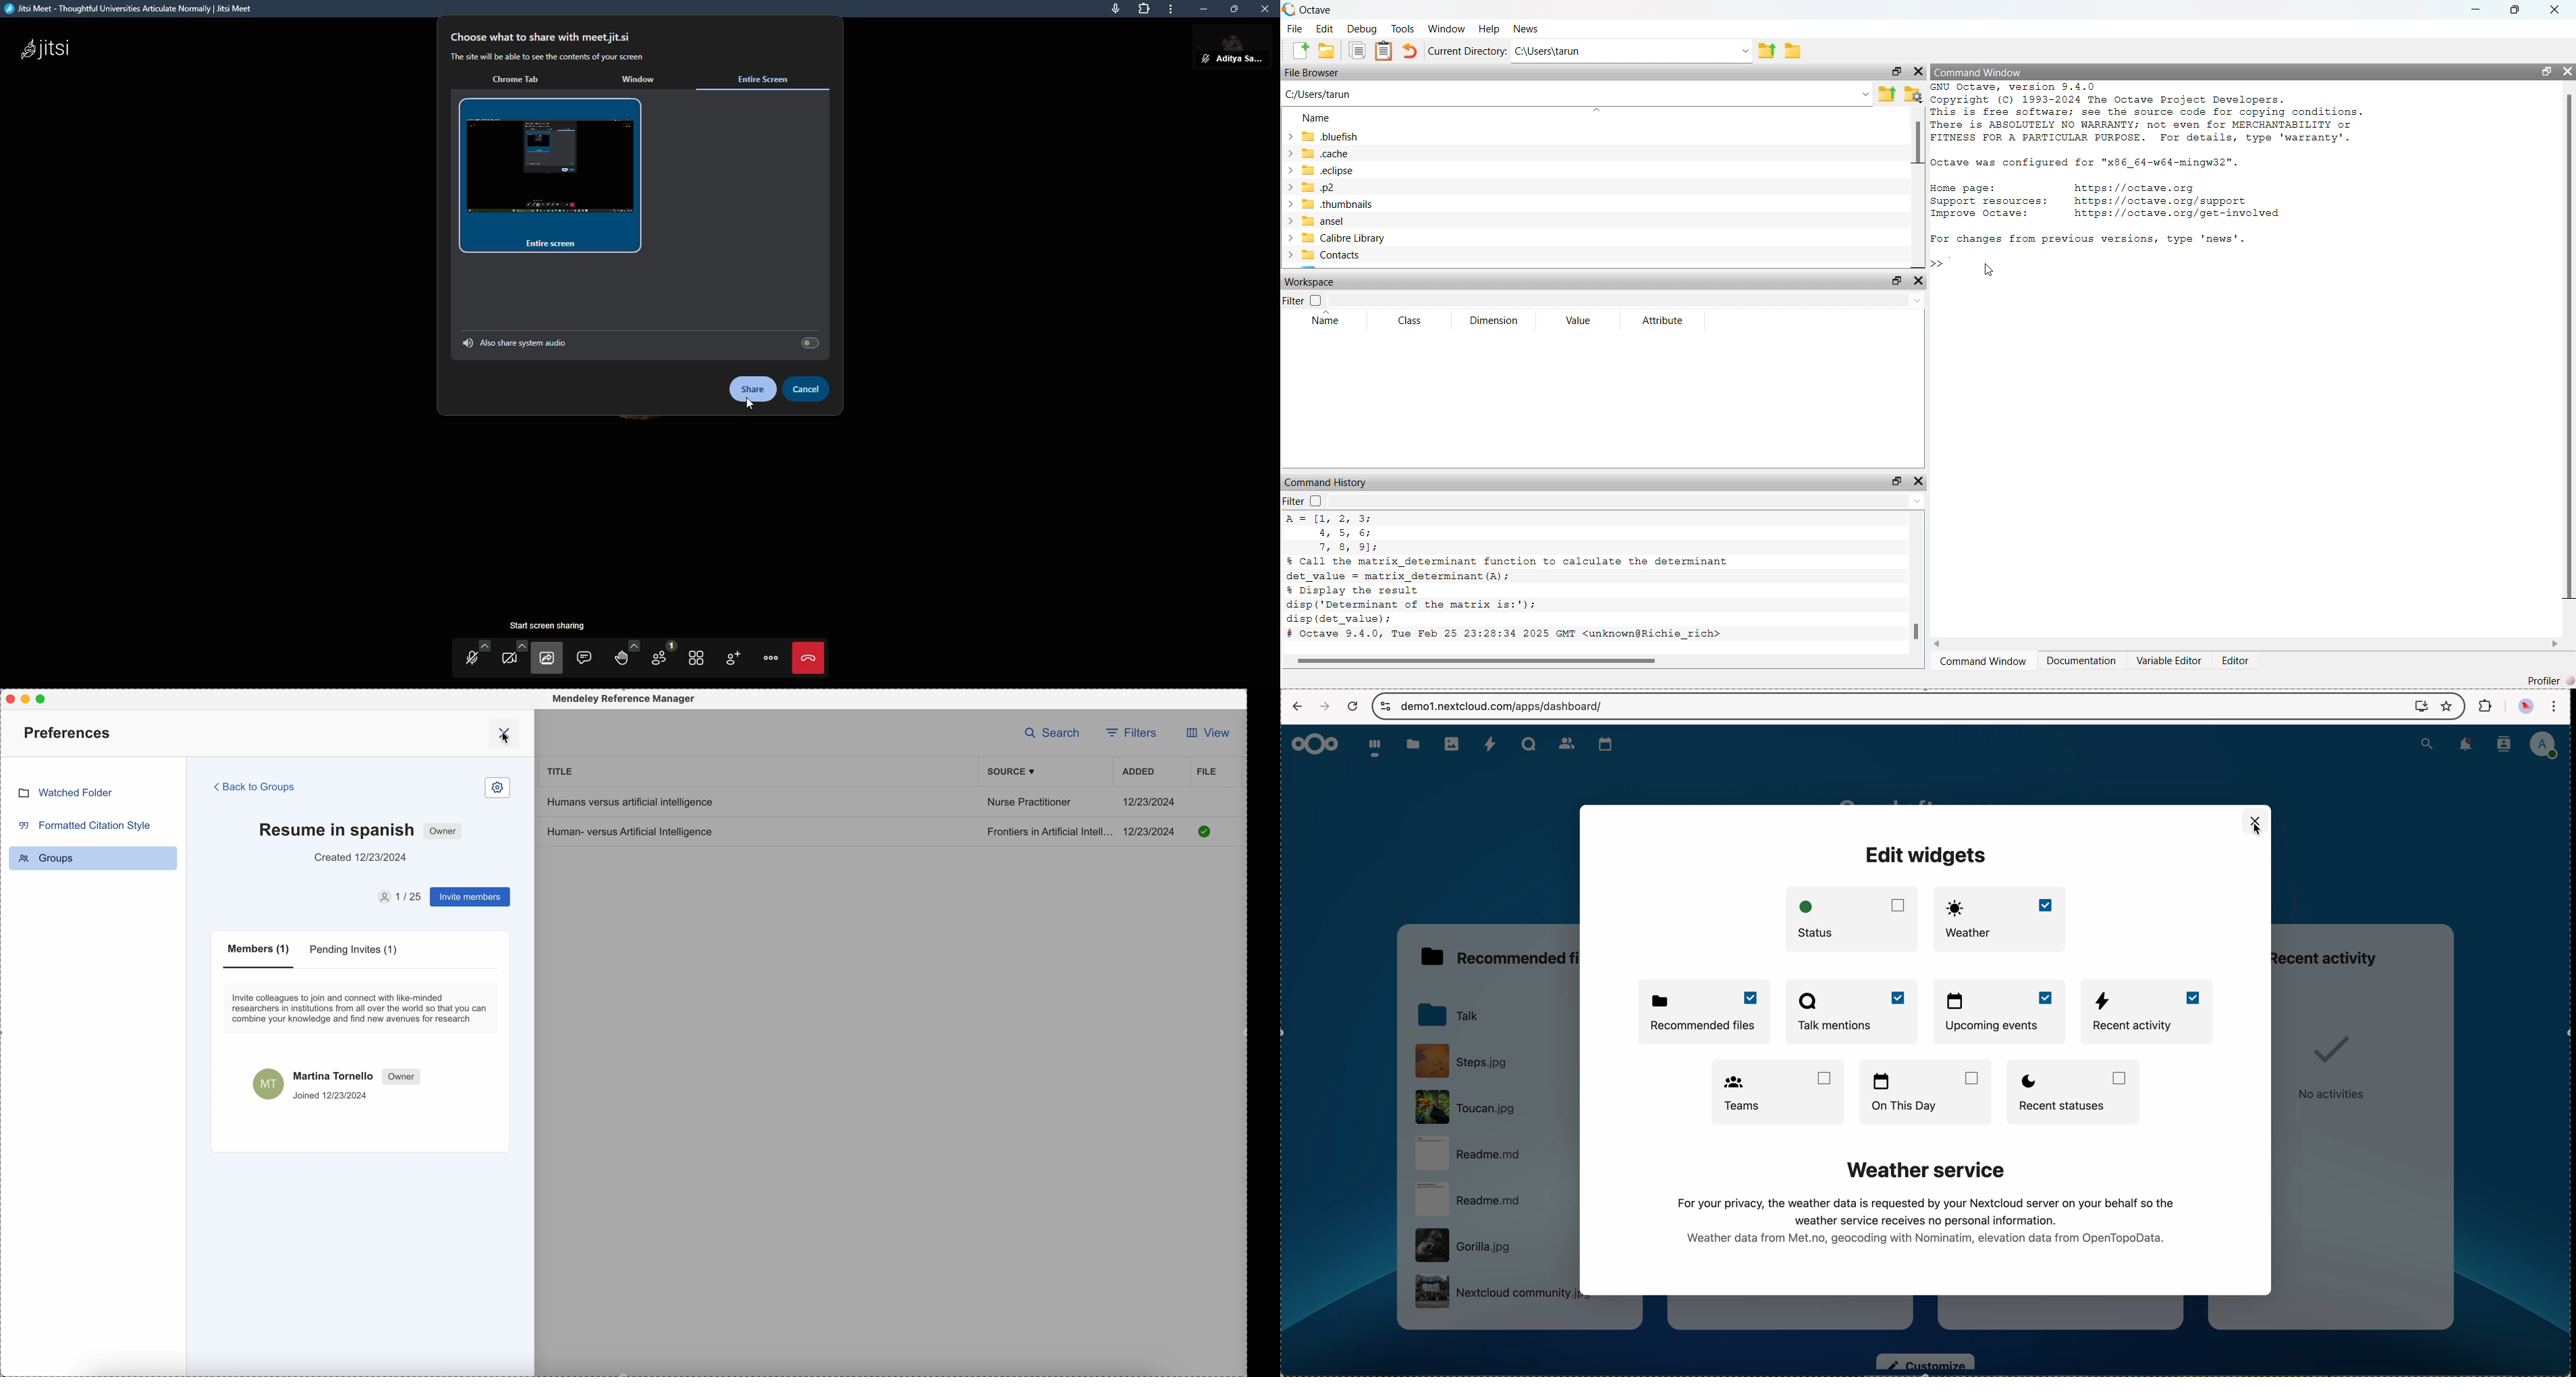 The width and height of the screenshot is (2576, 1400). Describe the element at coordinates (1493, 1108) in the screenshot. I see `file` at that location.